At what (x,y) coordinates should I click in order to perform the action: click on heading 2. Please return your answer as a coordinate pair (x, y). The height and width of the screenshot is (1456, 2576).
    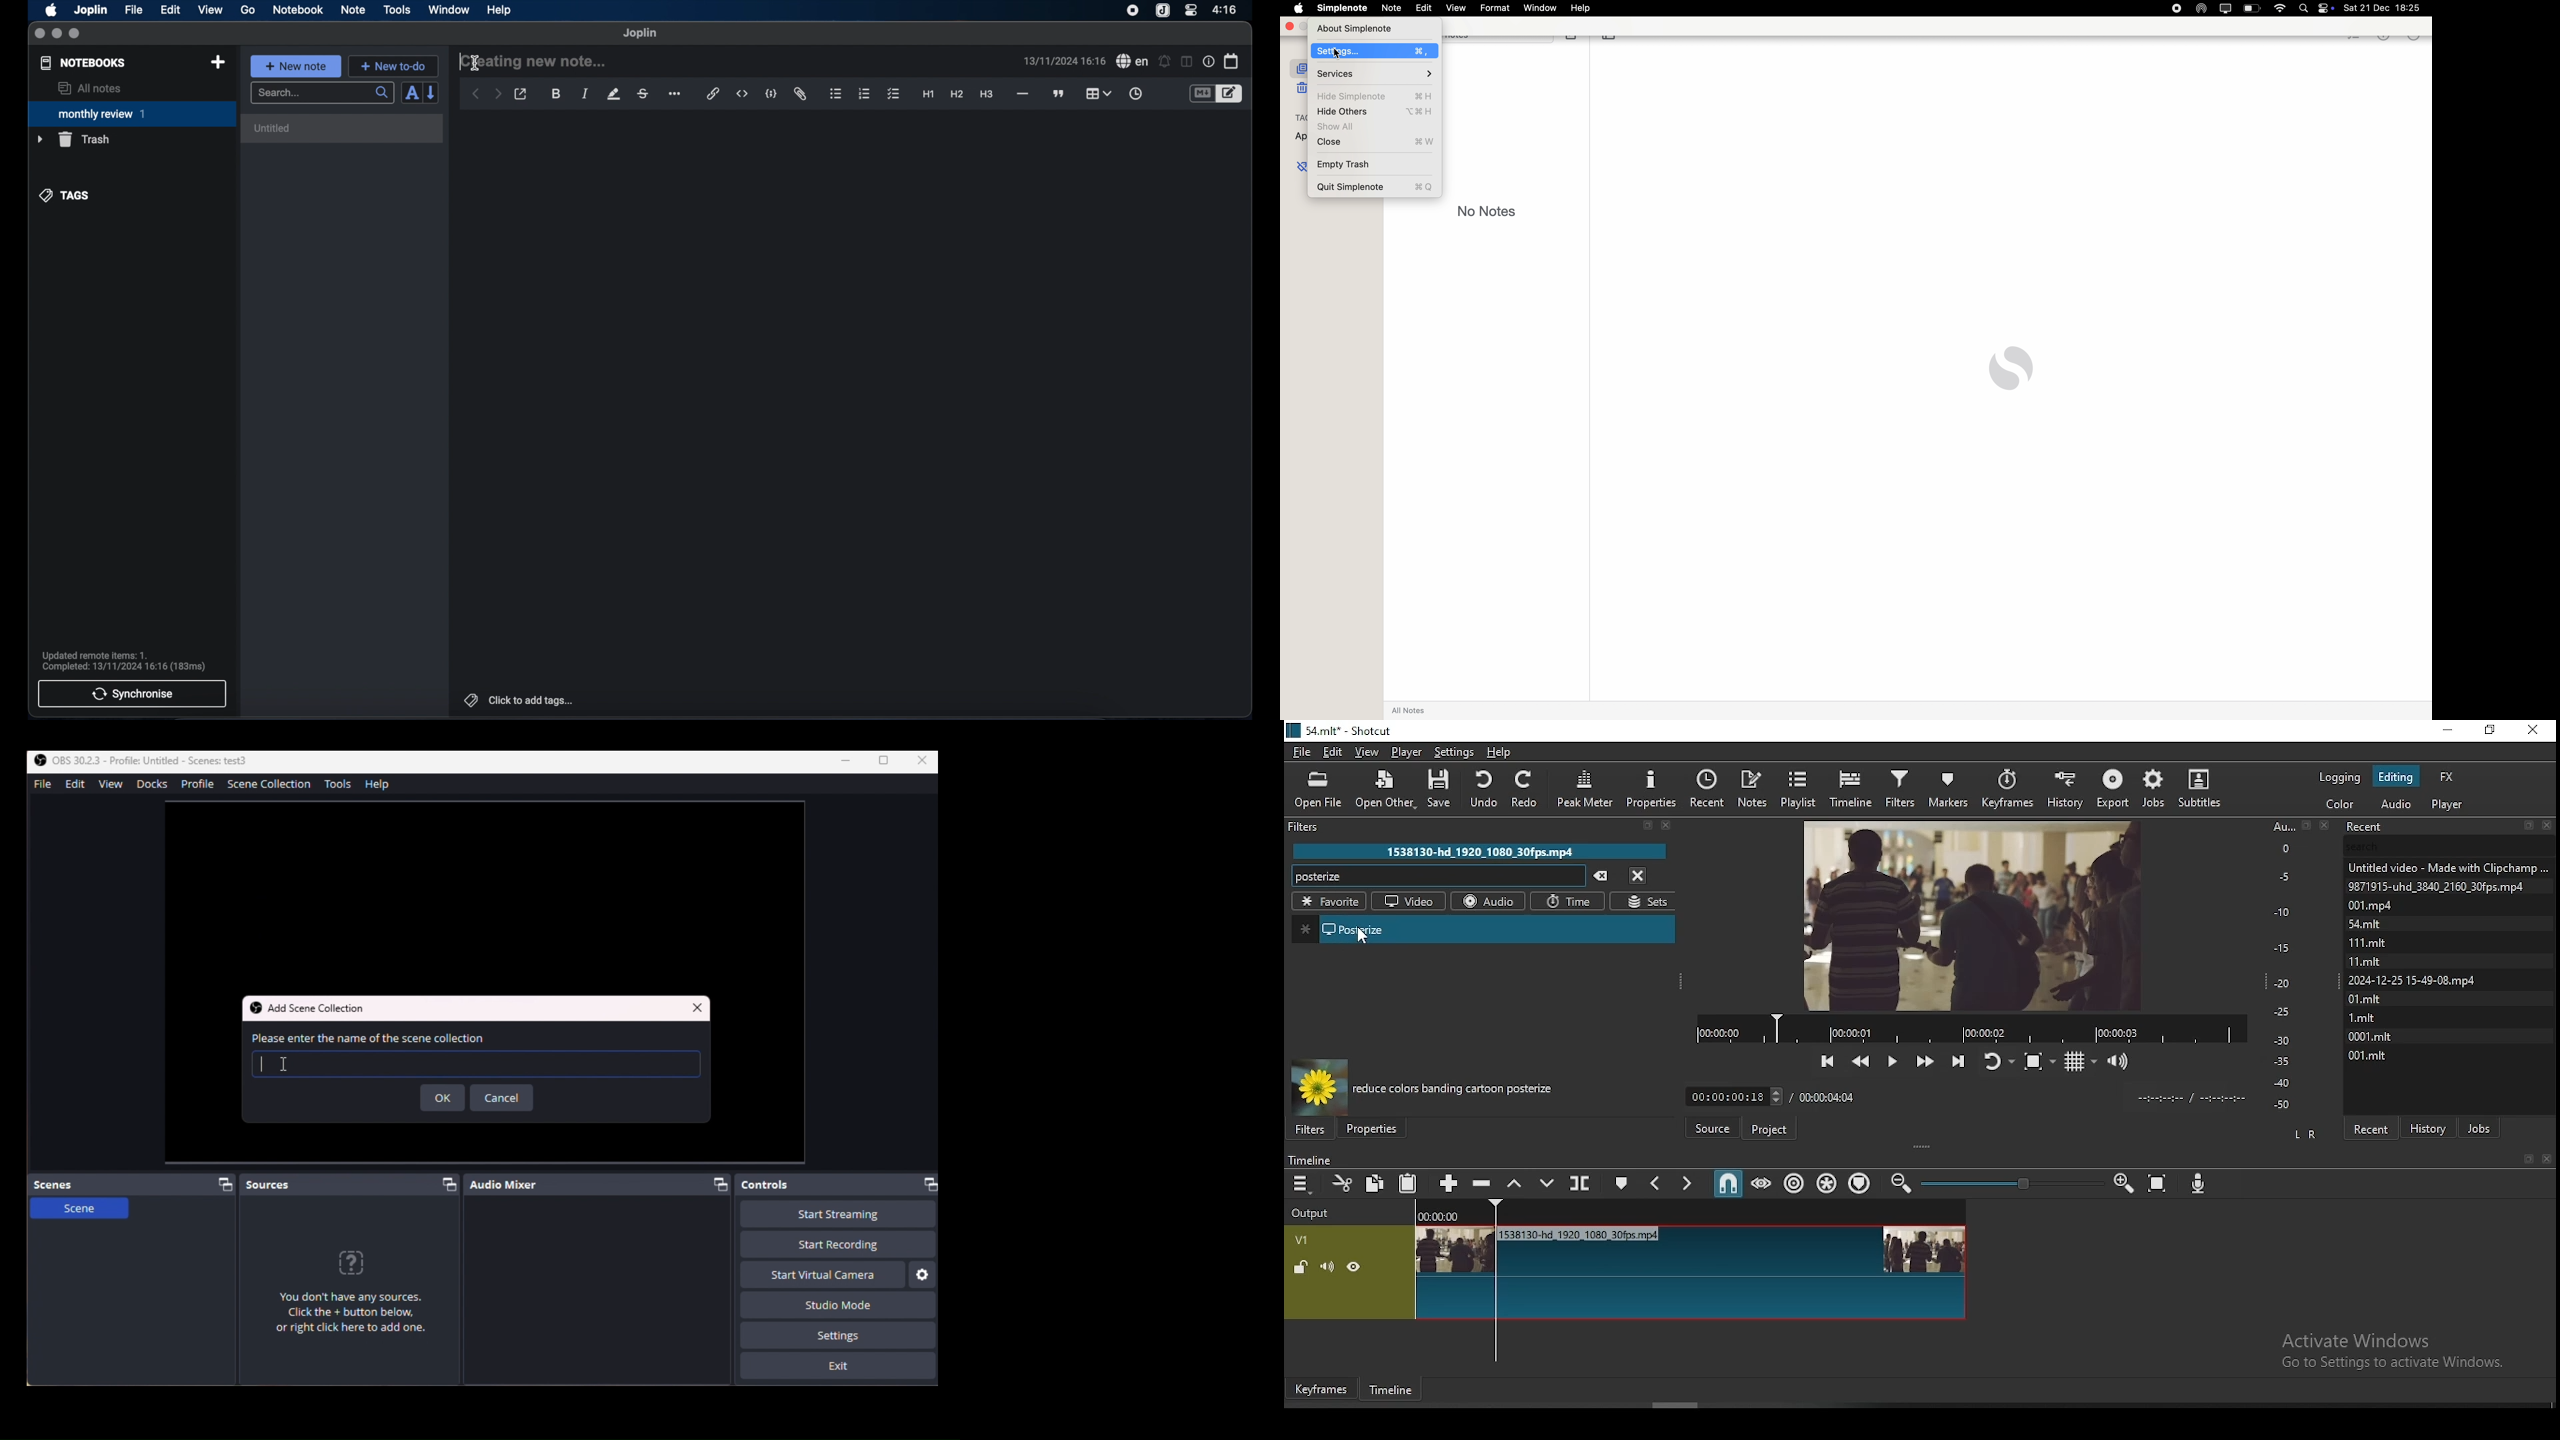
    Looking at the image, I should click on (957, 95).